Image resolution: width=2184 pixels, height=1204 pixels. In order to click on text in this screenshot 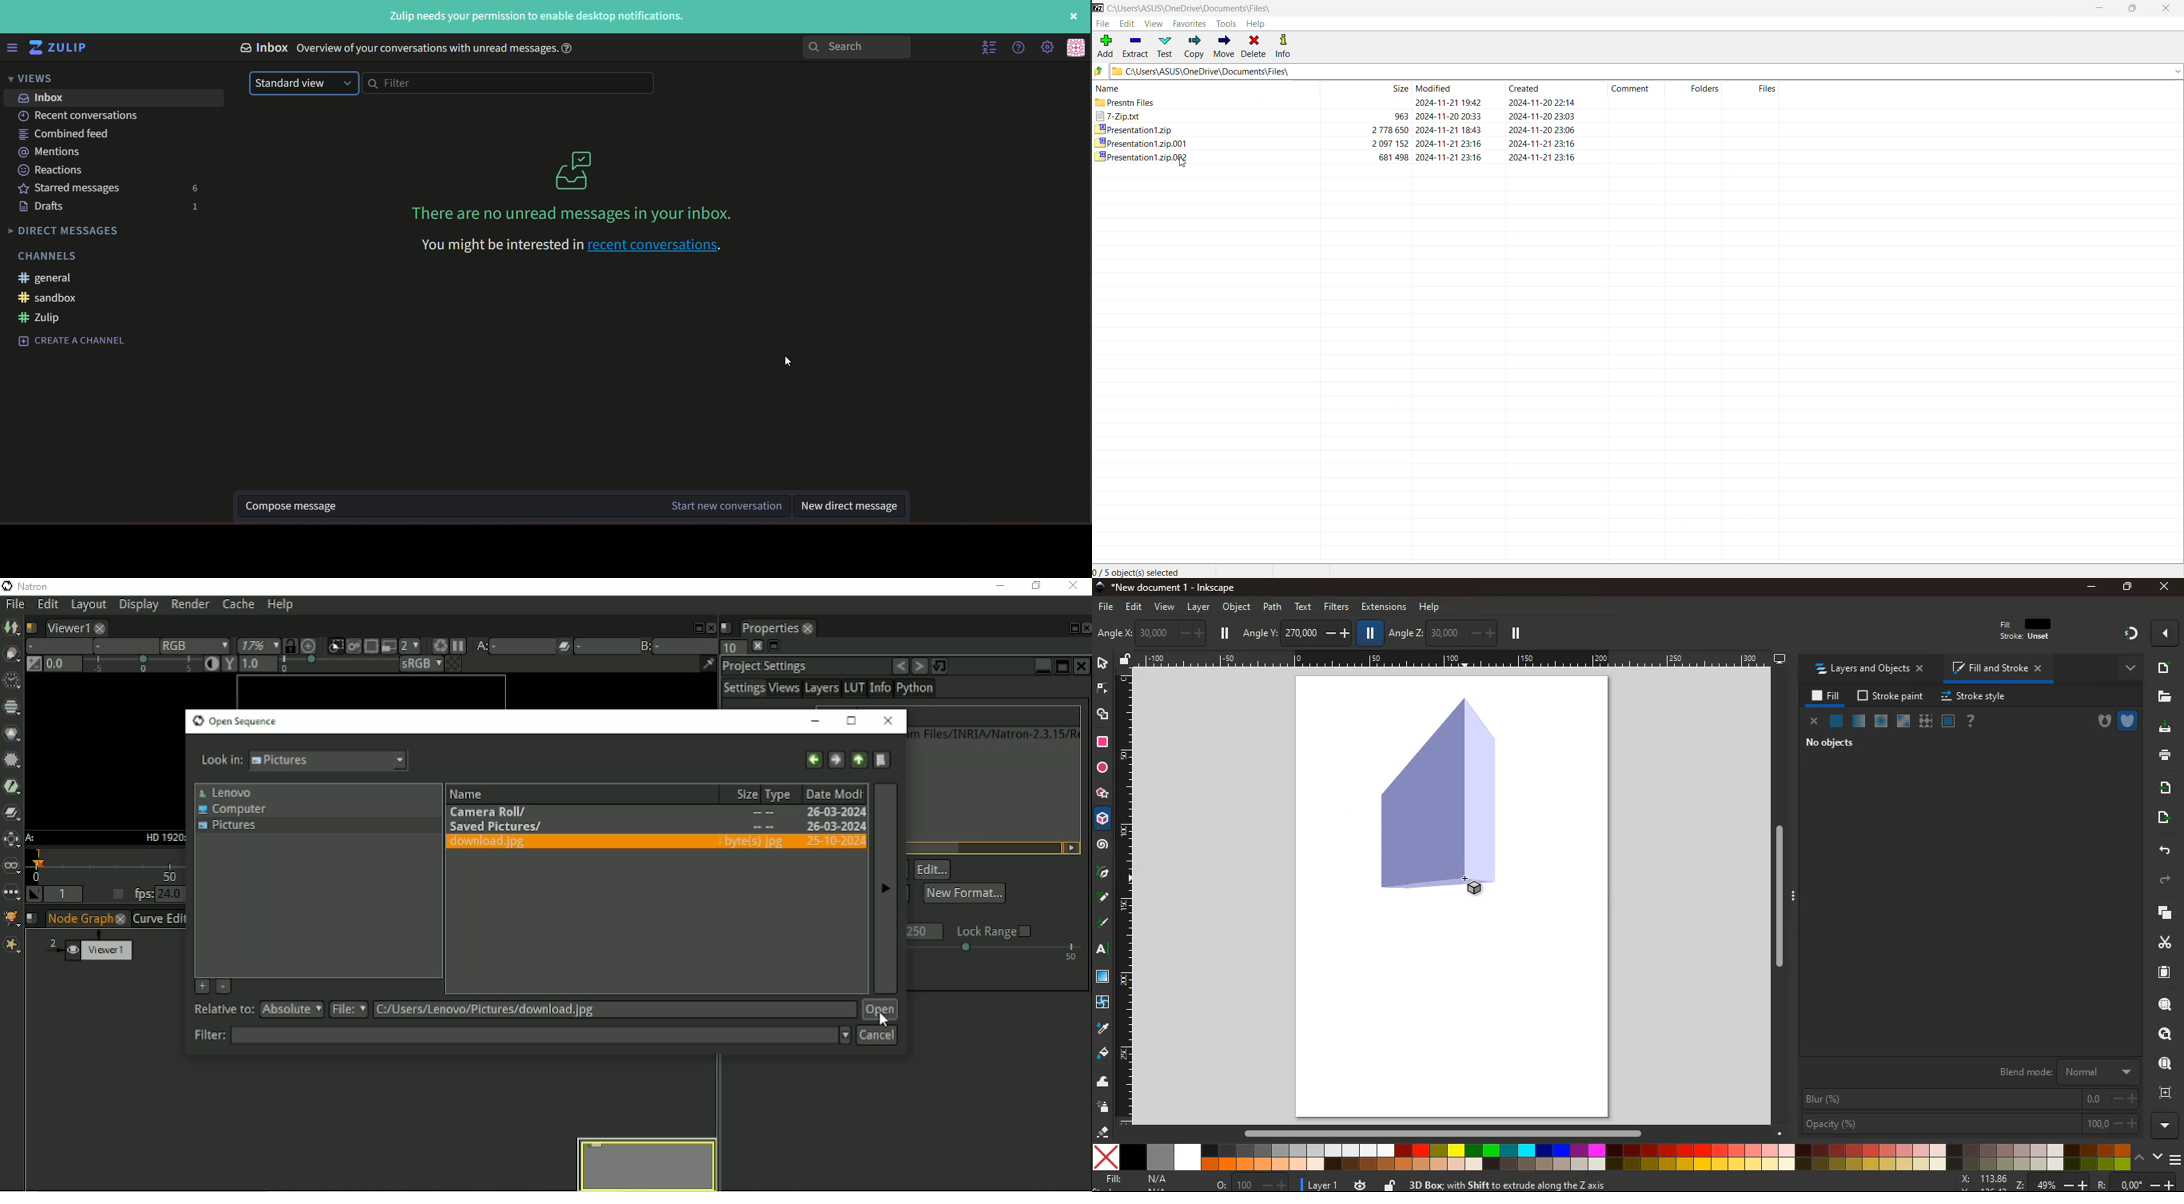, I will do `click(66, 133)`.